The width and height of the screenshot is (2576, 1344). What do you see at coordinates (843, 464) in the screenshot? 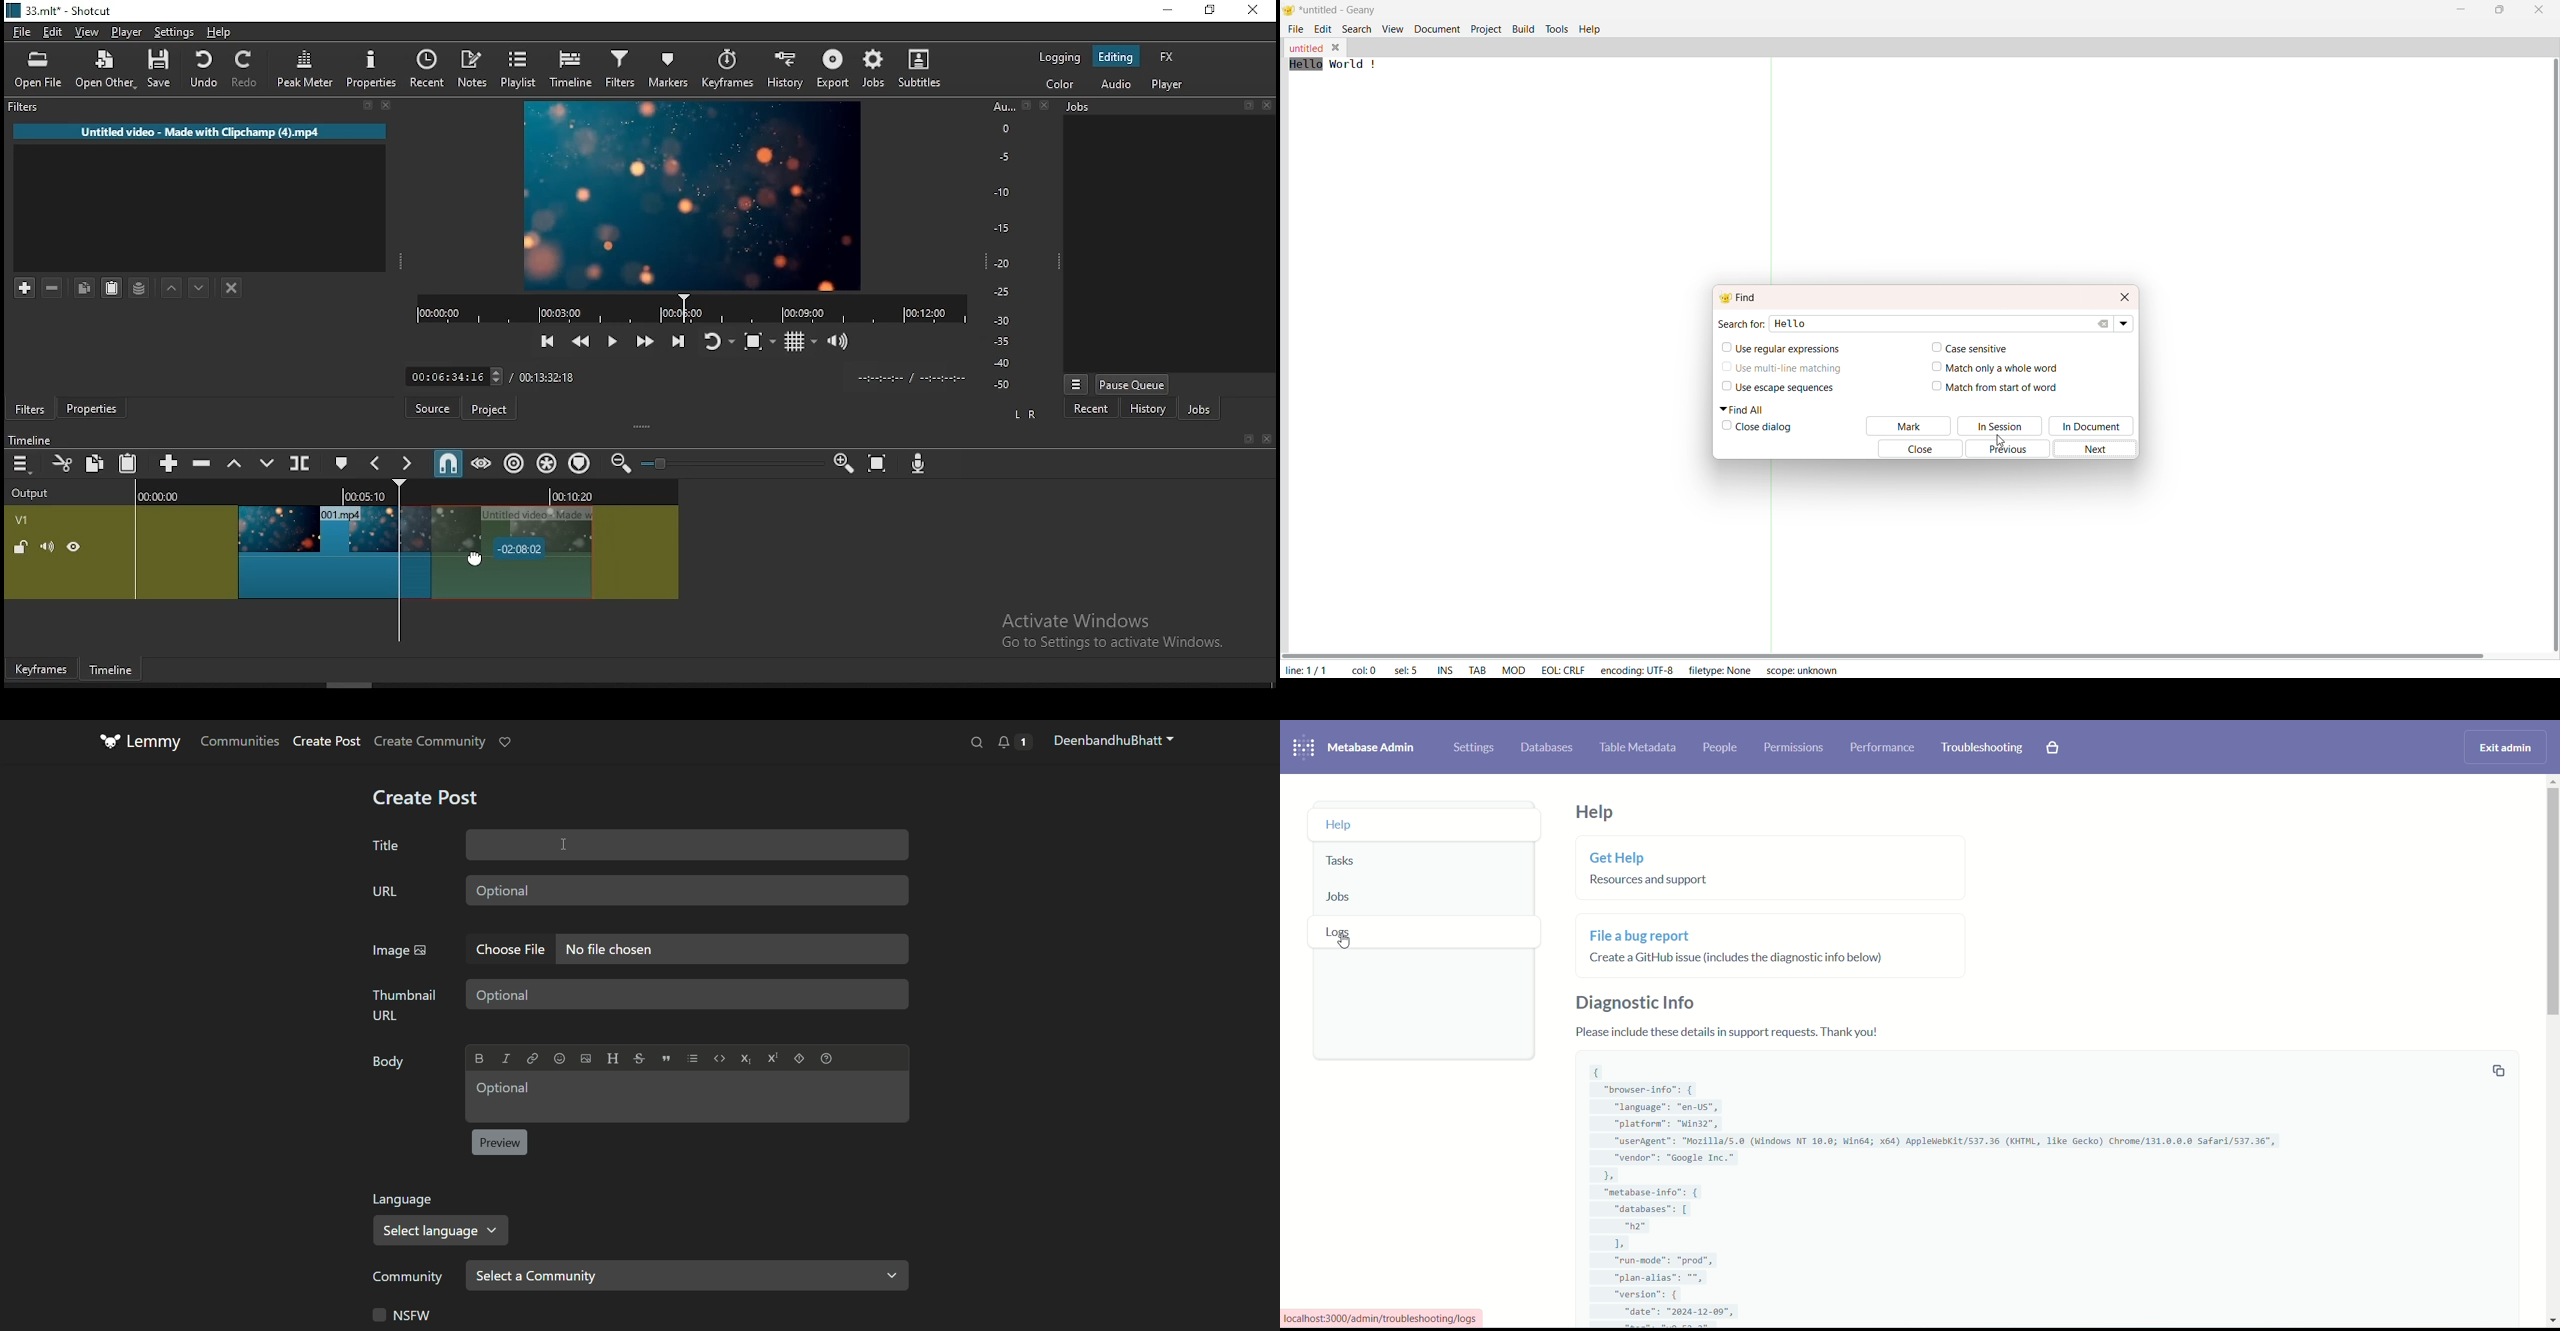
I see `zoom timeline in` at bounding box center [843, 464].